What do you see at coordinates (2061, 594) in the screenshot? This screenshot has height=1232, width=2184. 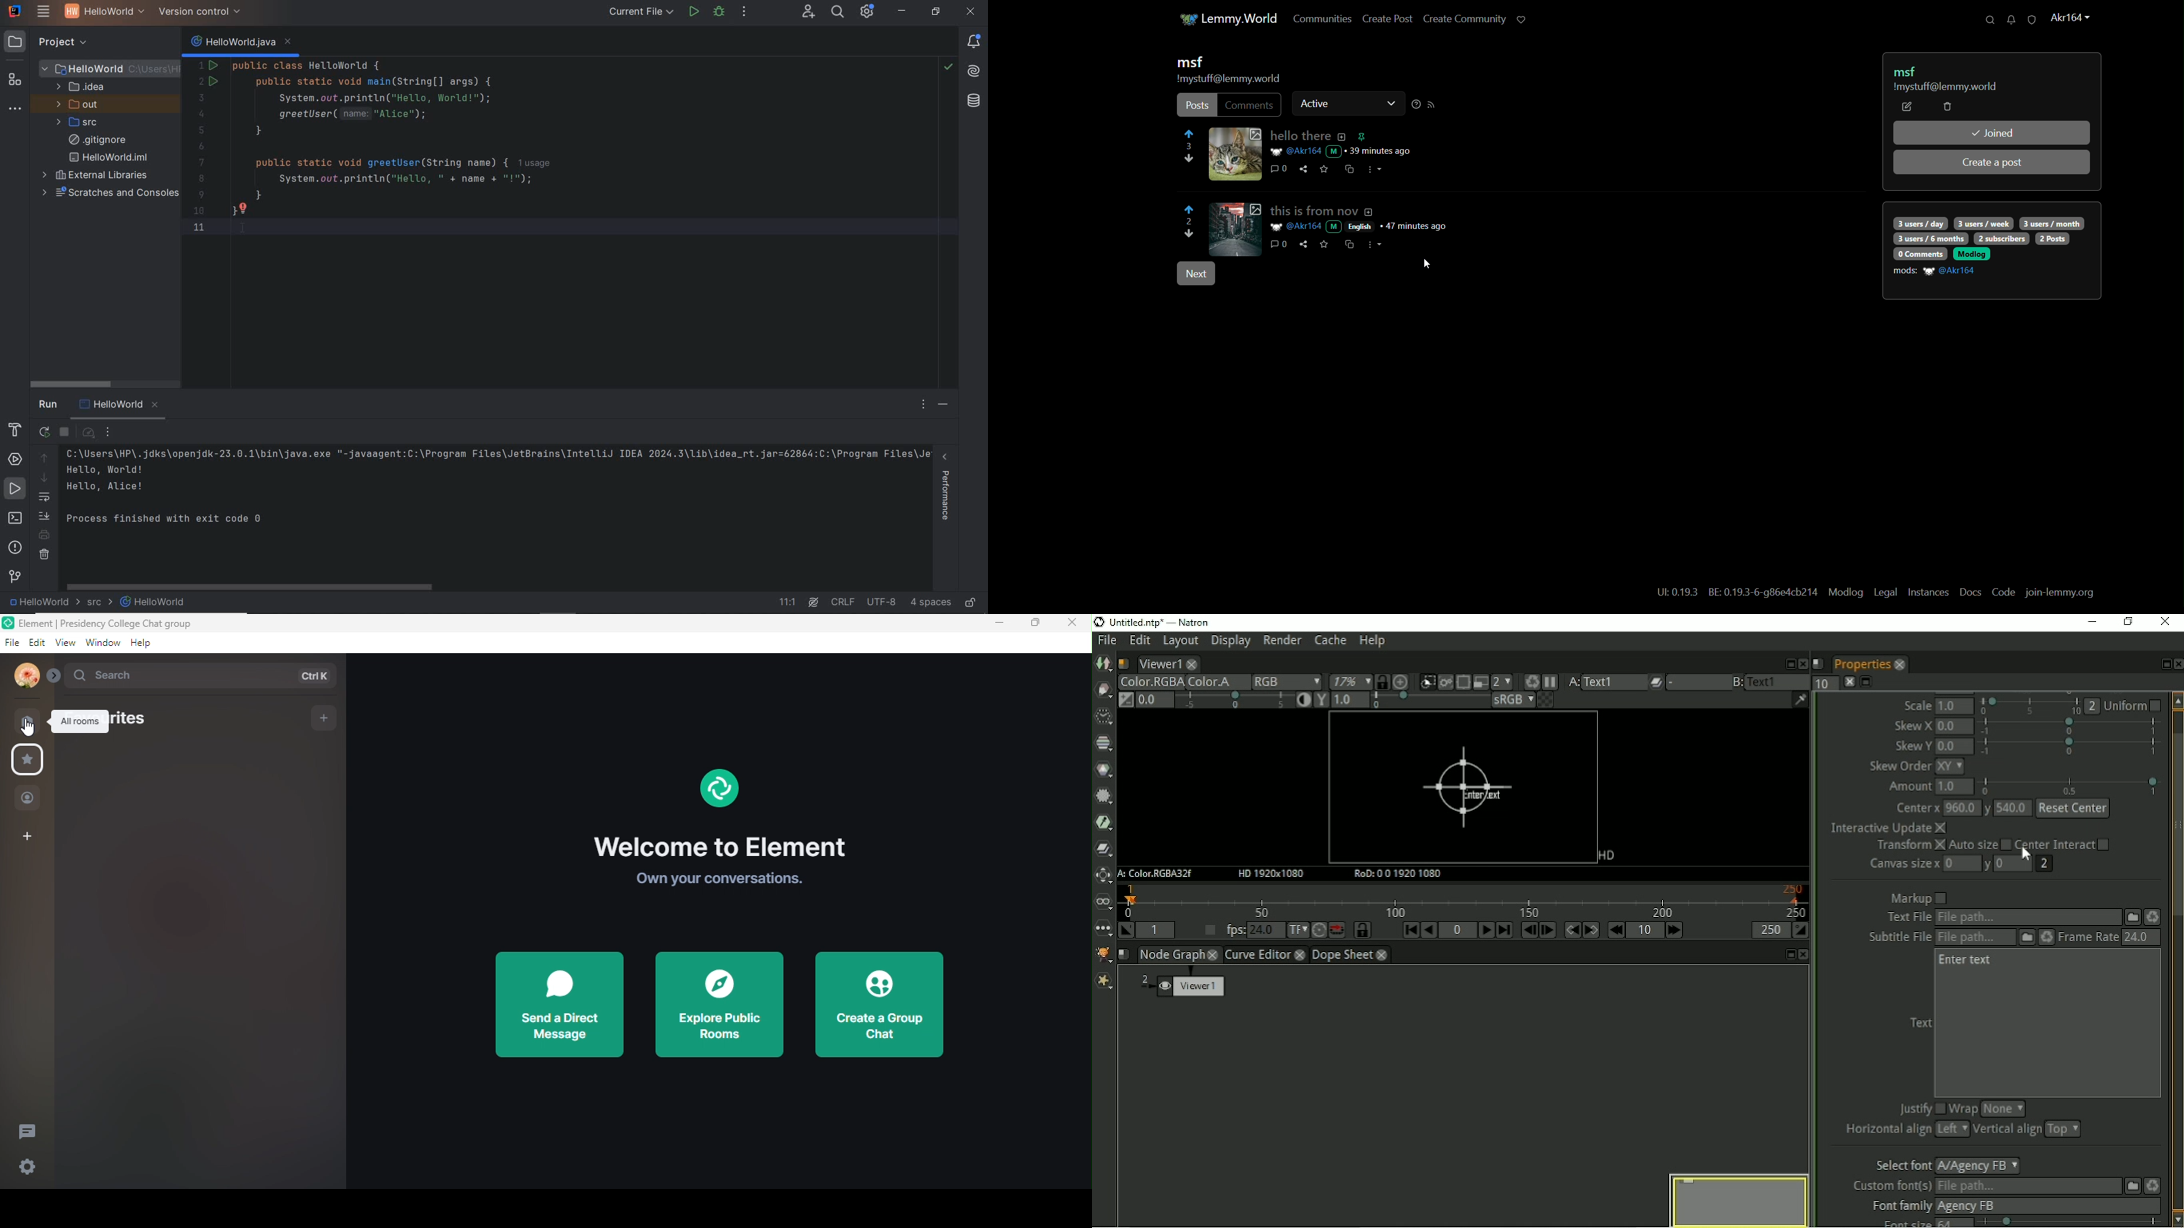 I see `join lemmy.org` at bounding box center [2061, 594].